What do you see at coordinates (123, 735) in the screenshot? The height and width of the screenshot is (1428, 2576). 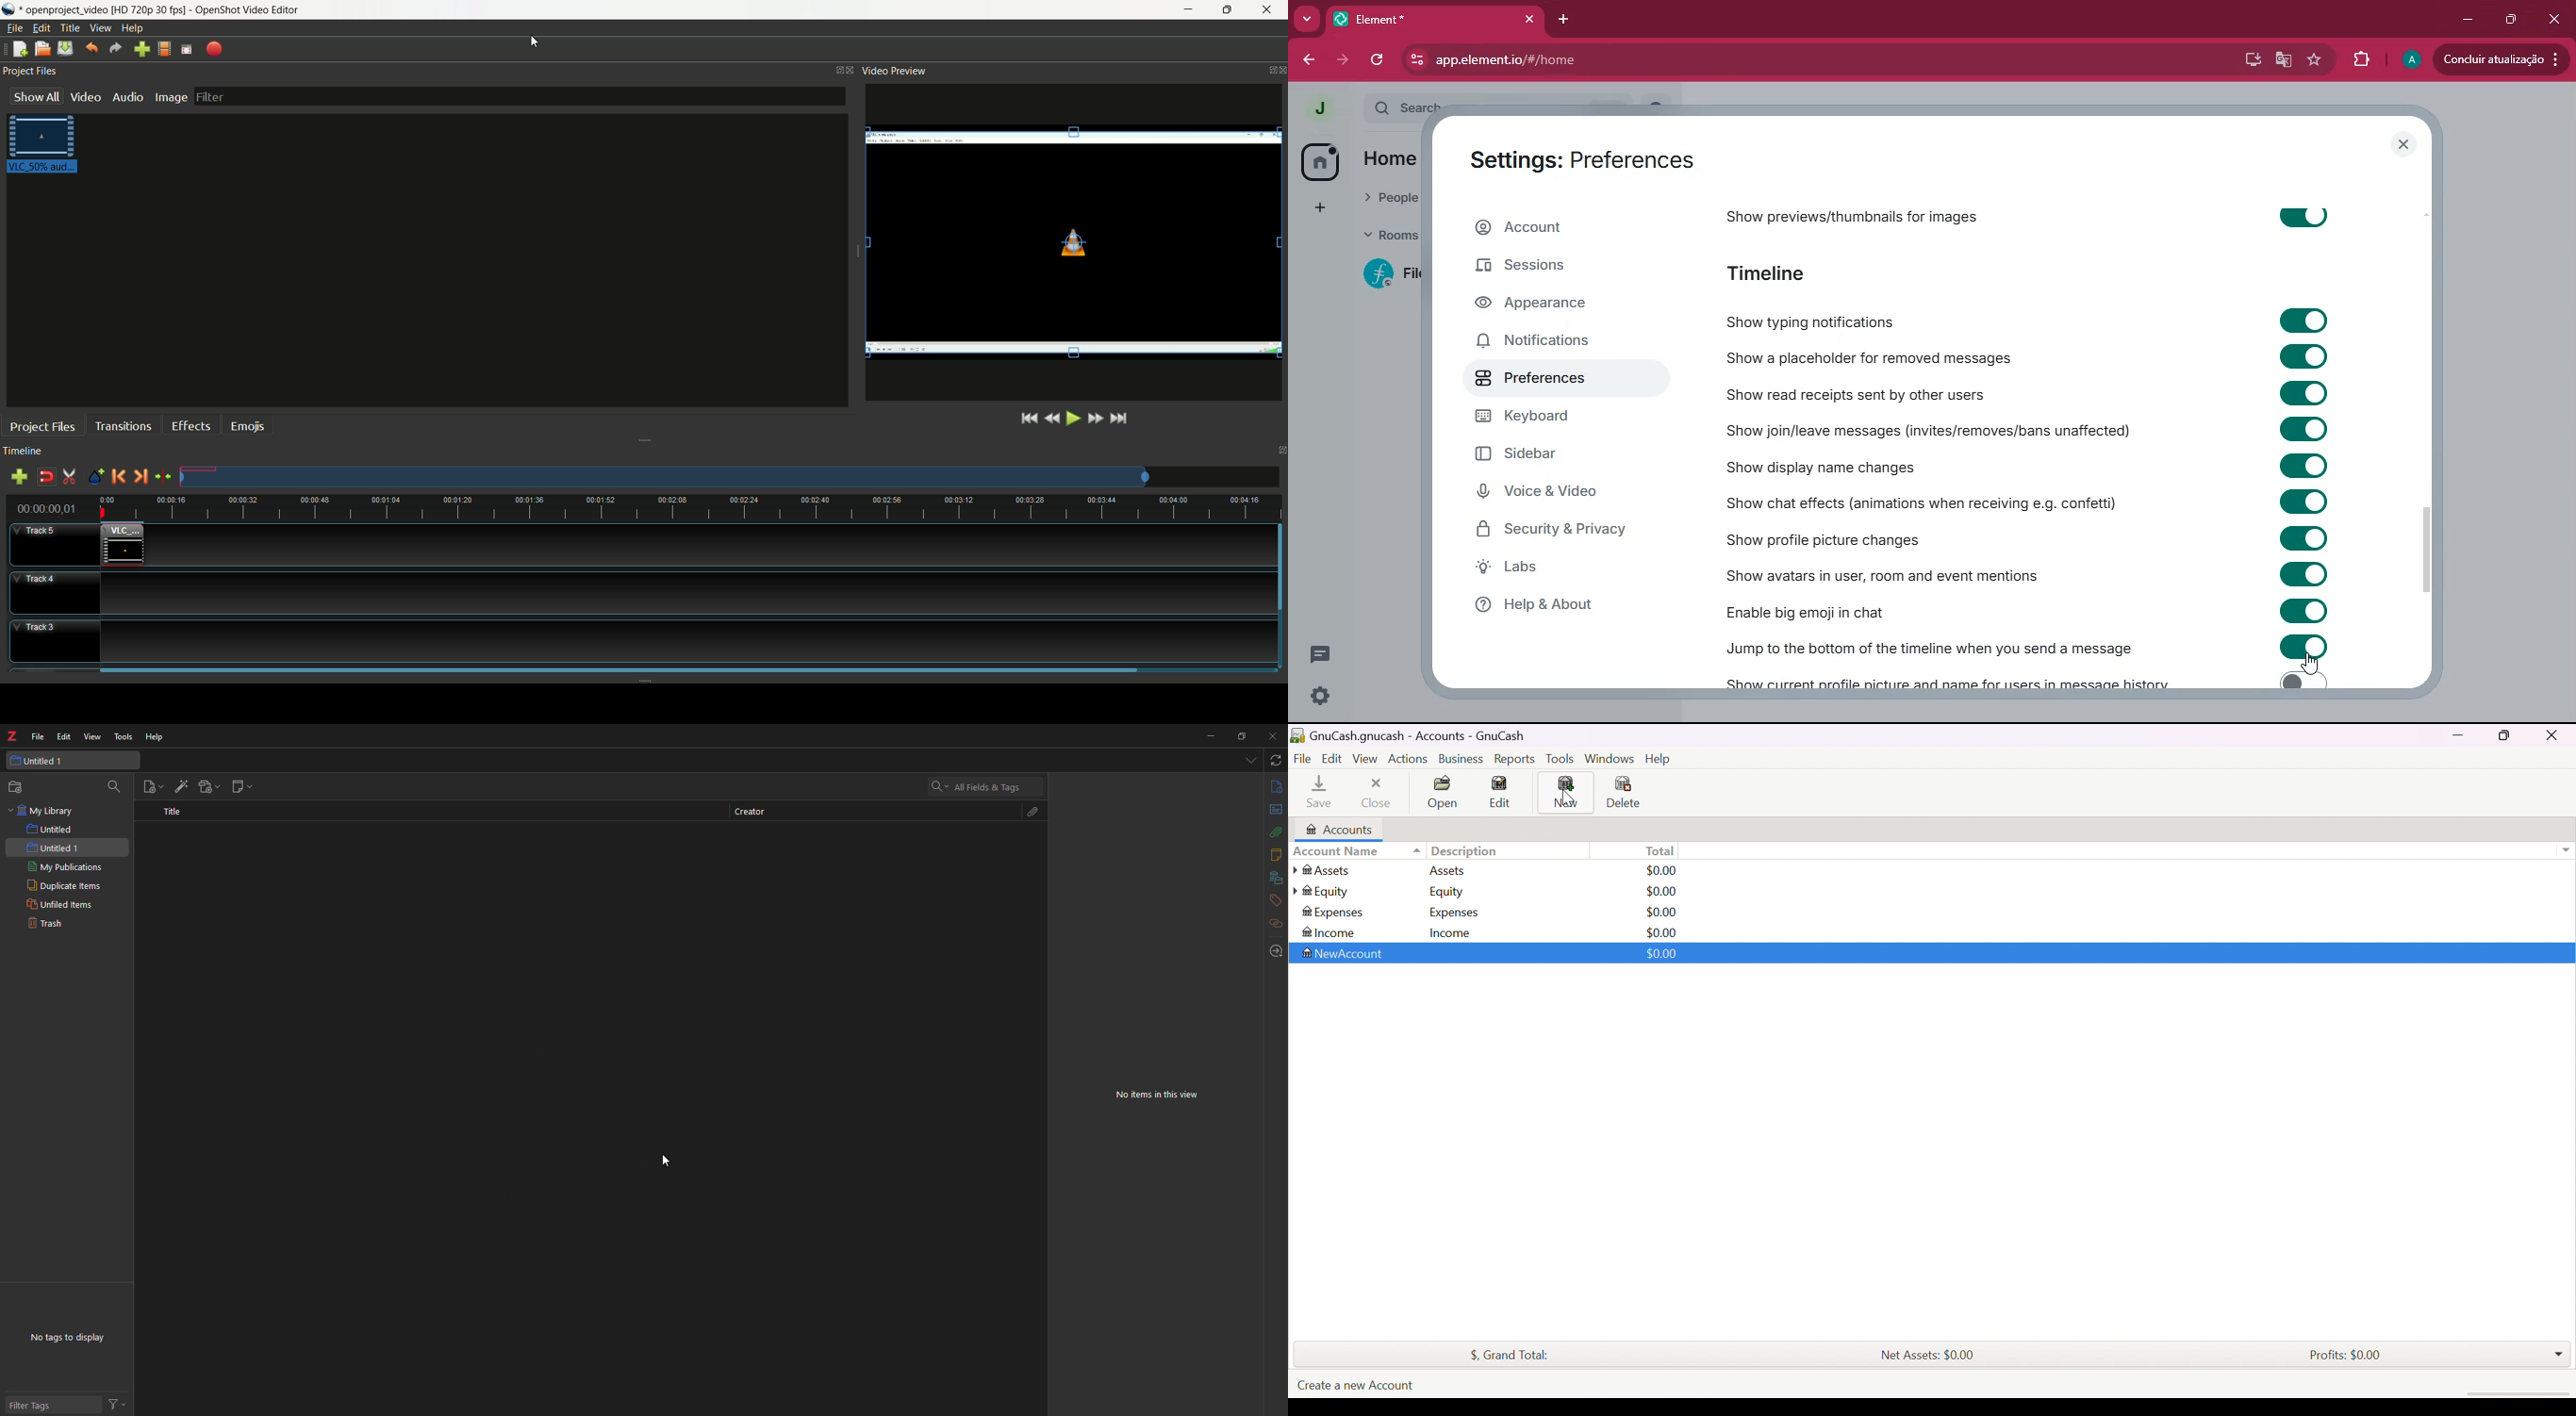 I see `tools` at bounding box center [123, 735].